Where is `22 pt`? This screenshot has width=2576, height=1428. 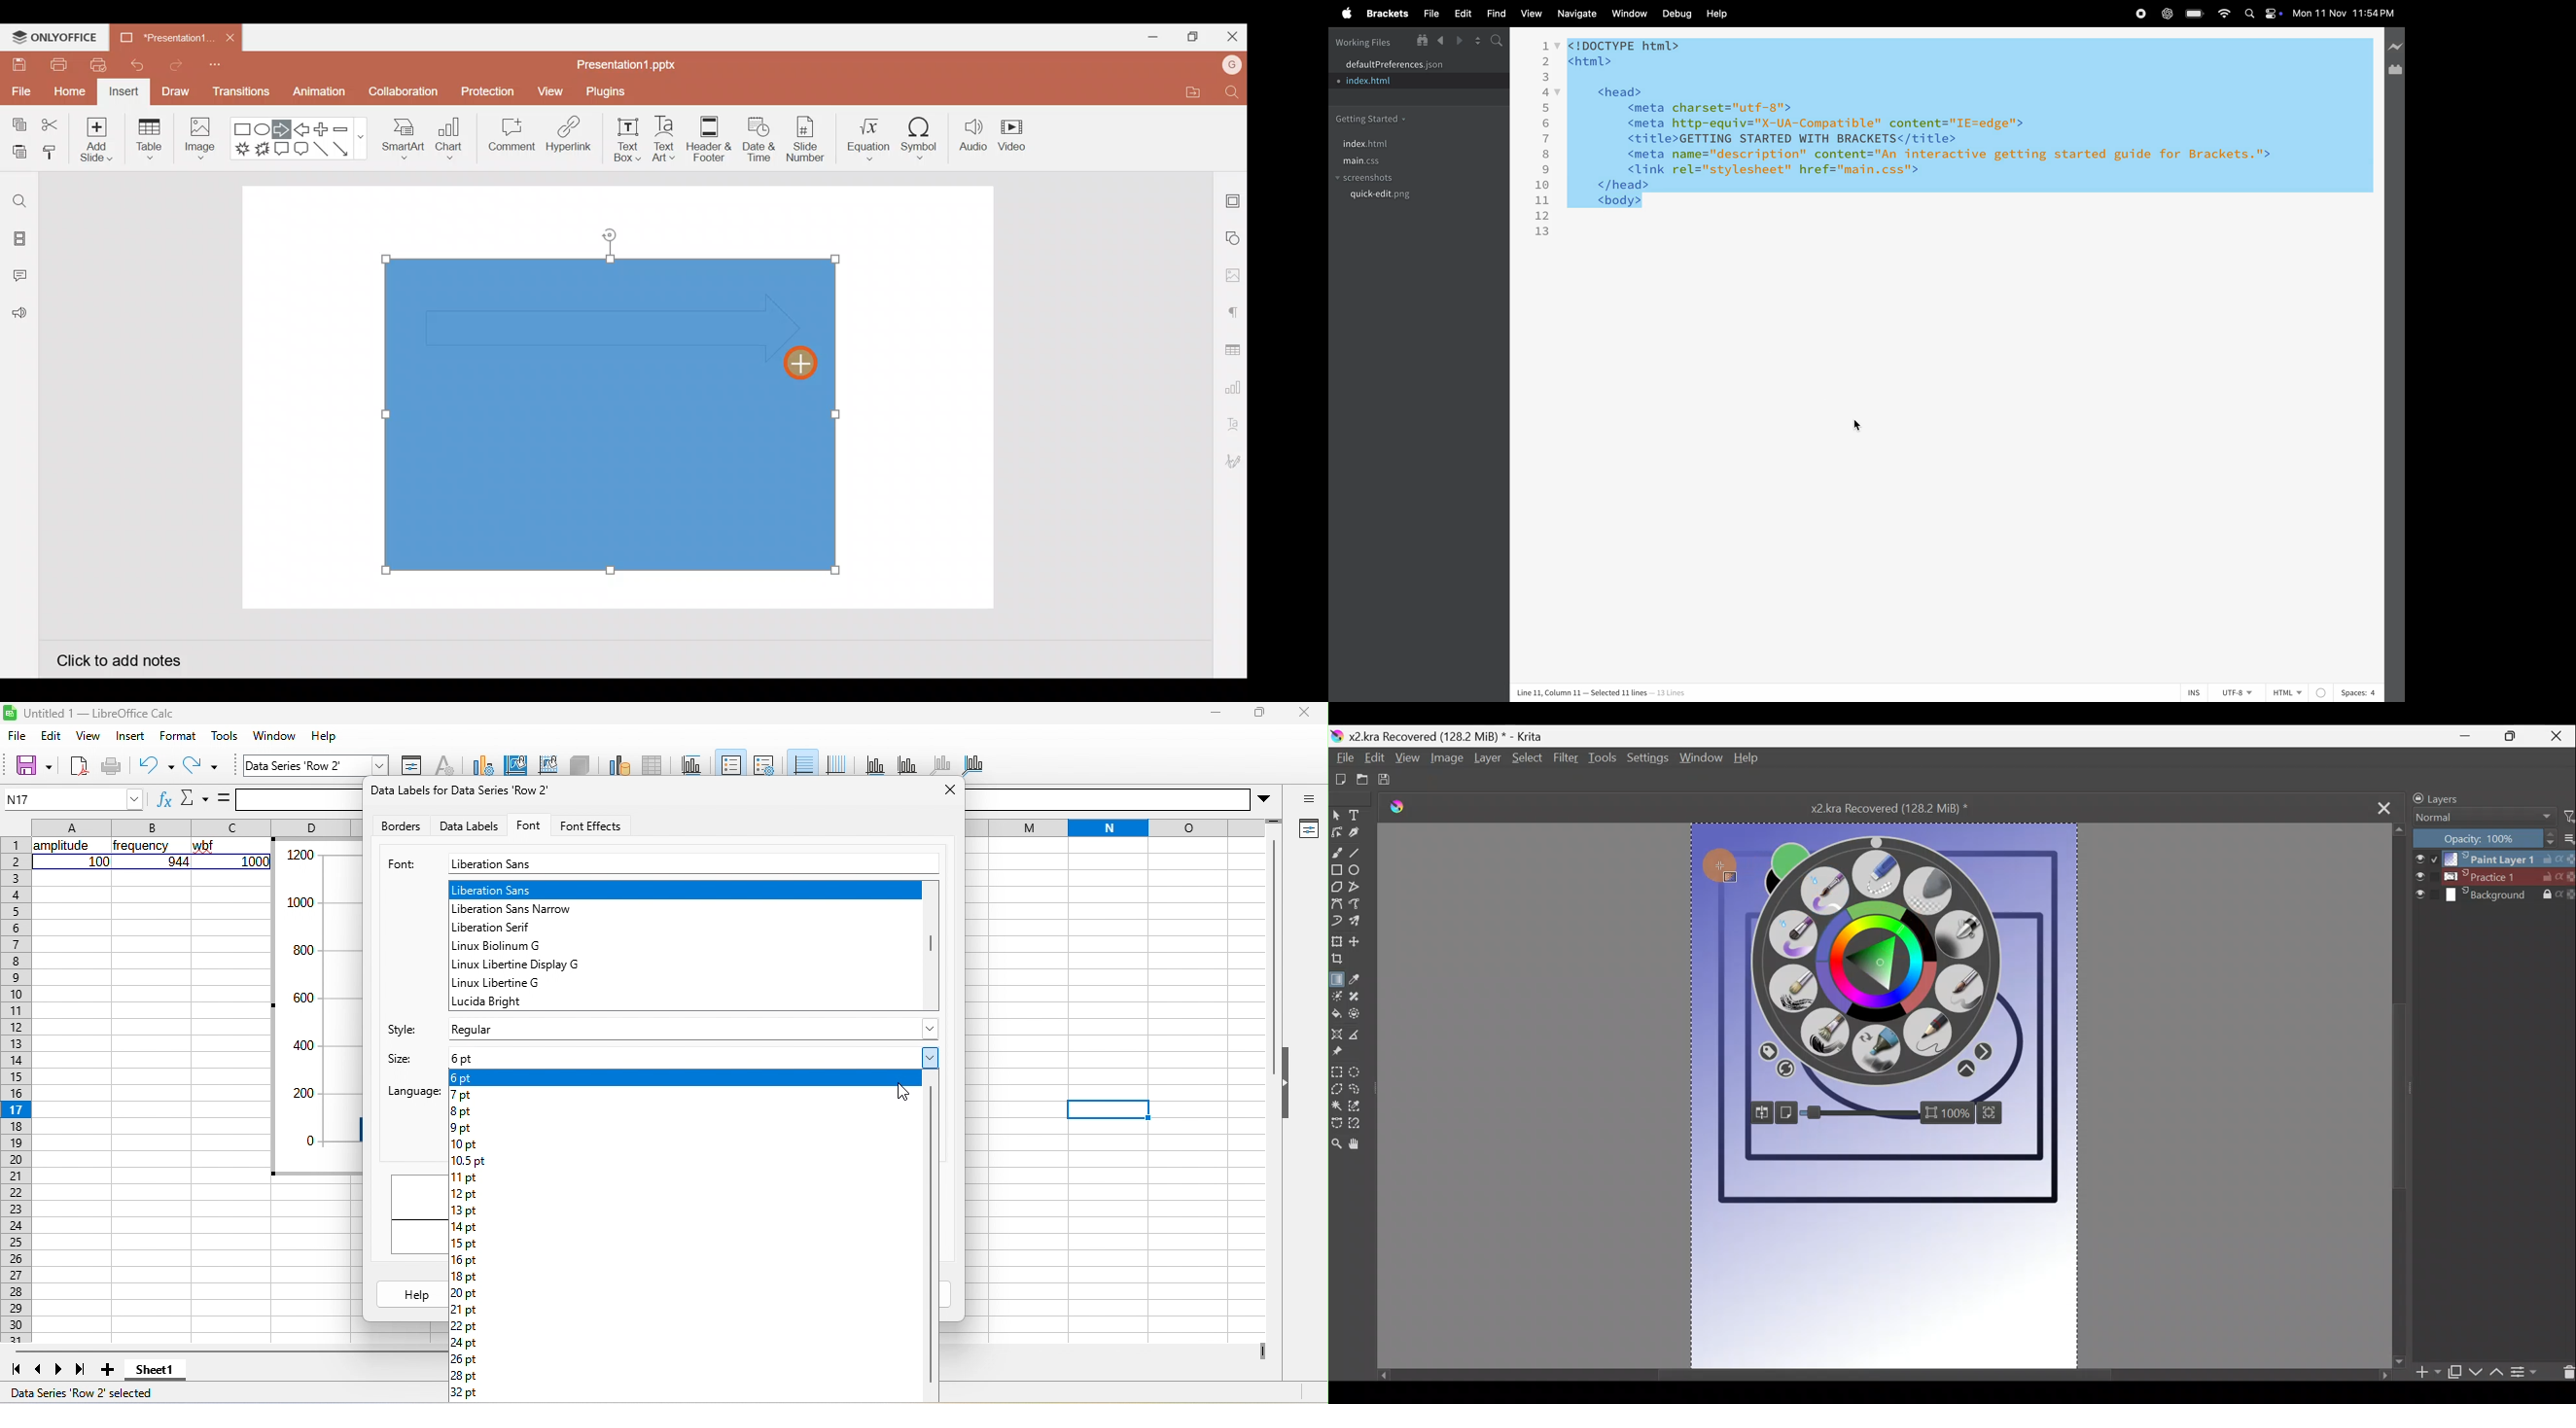 22 pt is located at coordinates (471, 1327).